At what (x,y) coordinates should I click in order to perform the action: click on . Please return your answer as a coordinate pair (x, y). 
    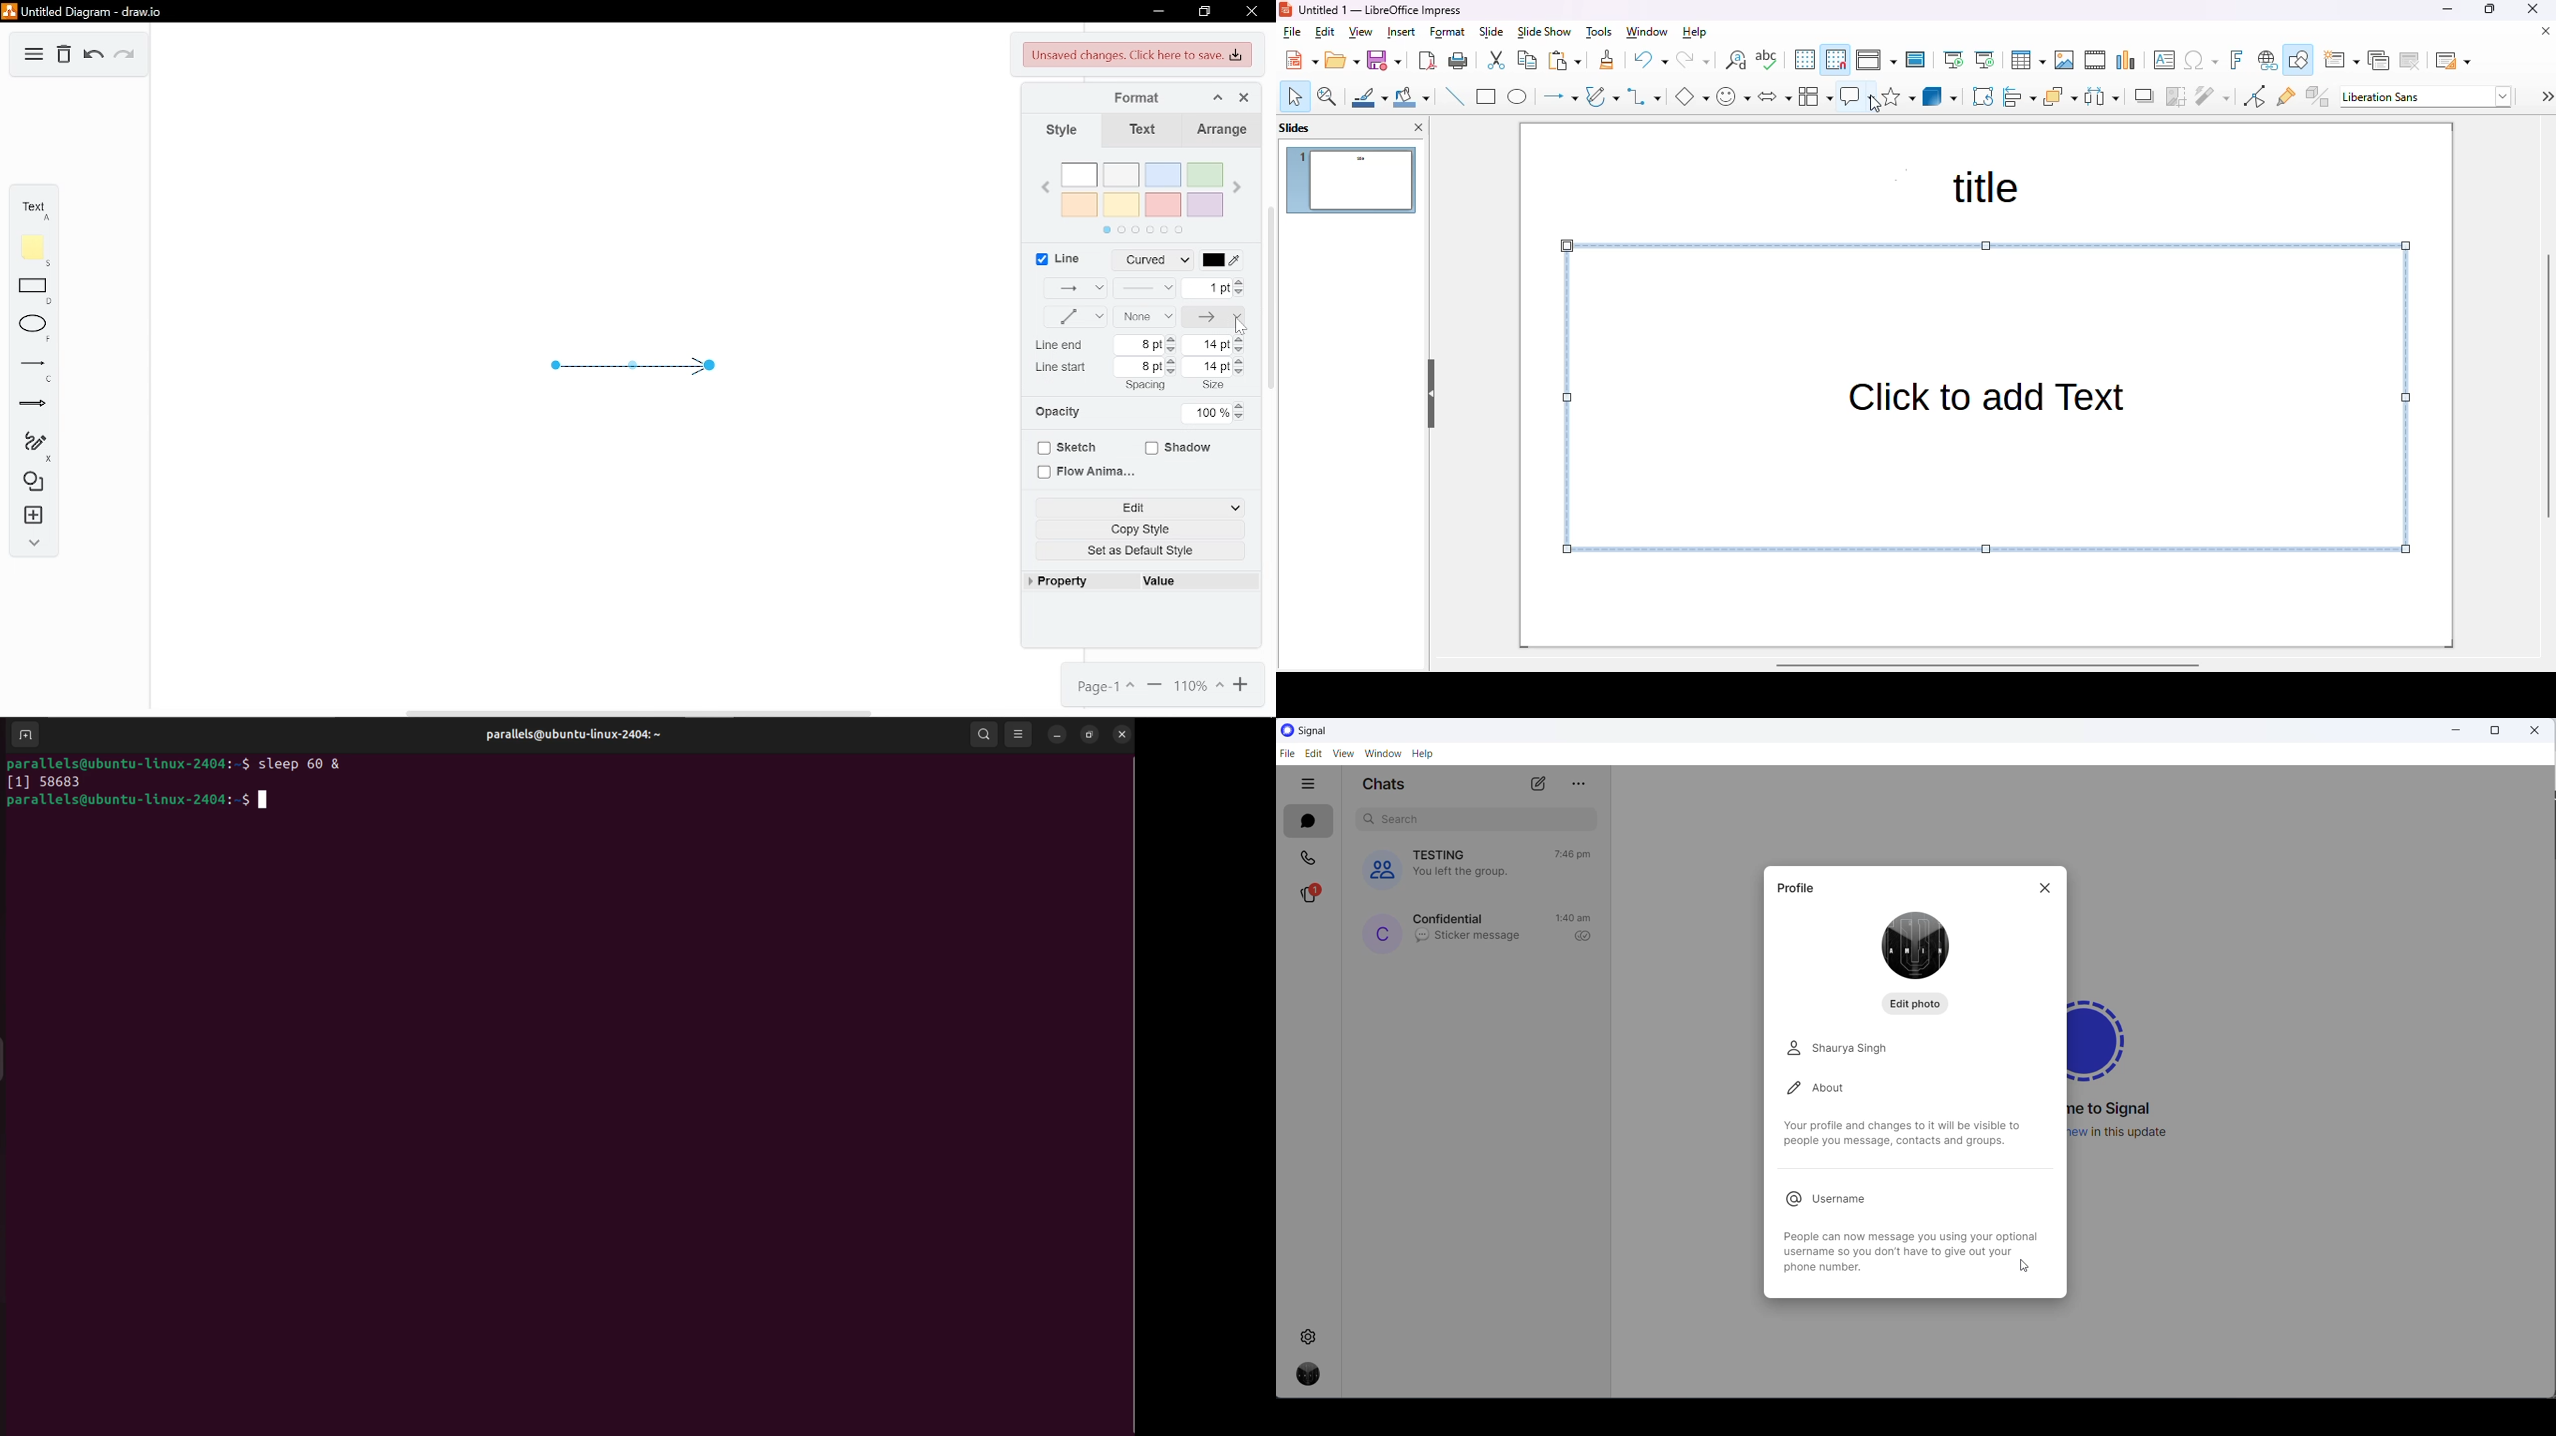
    Looking at the image, I should click on (1853, 1047).